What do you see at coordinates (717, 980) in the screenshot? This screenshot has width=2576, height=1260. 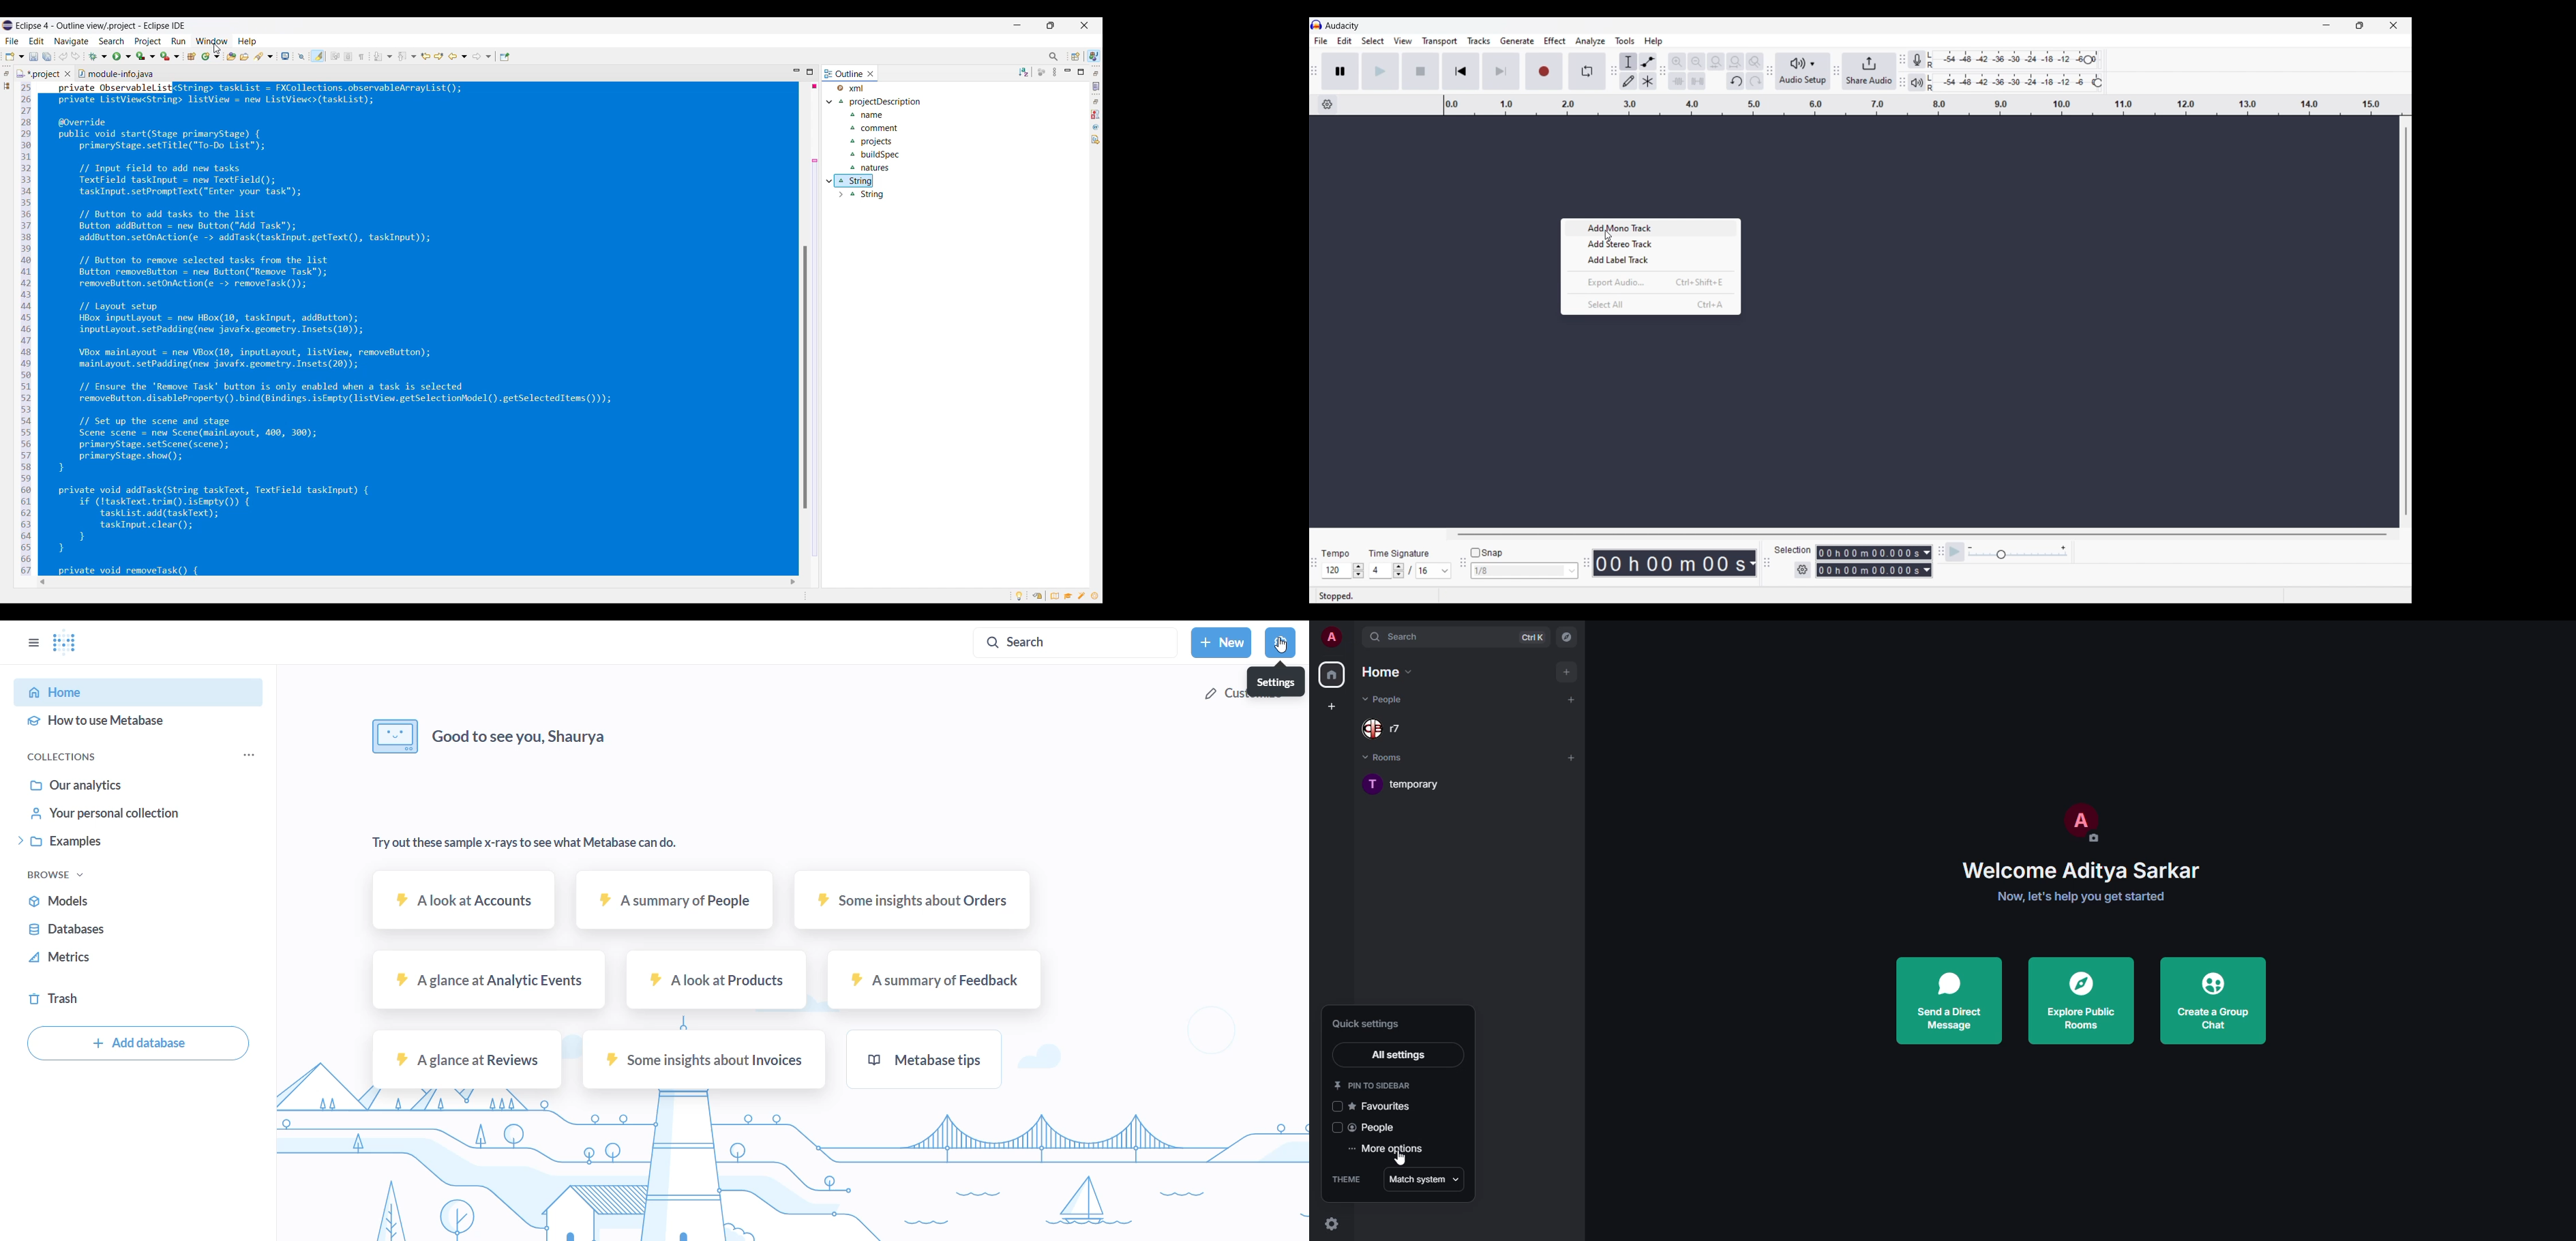 I see `A look at Products` at bounding box center [717, 980].